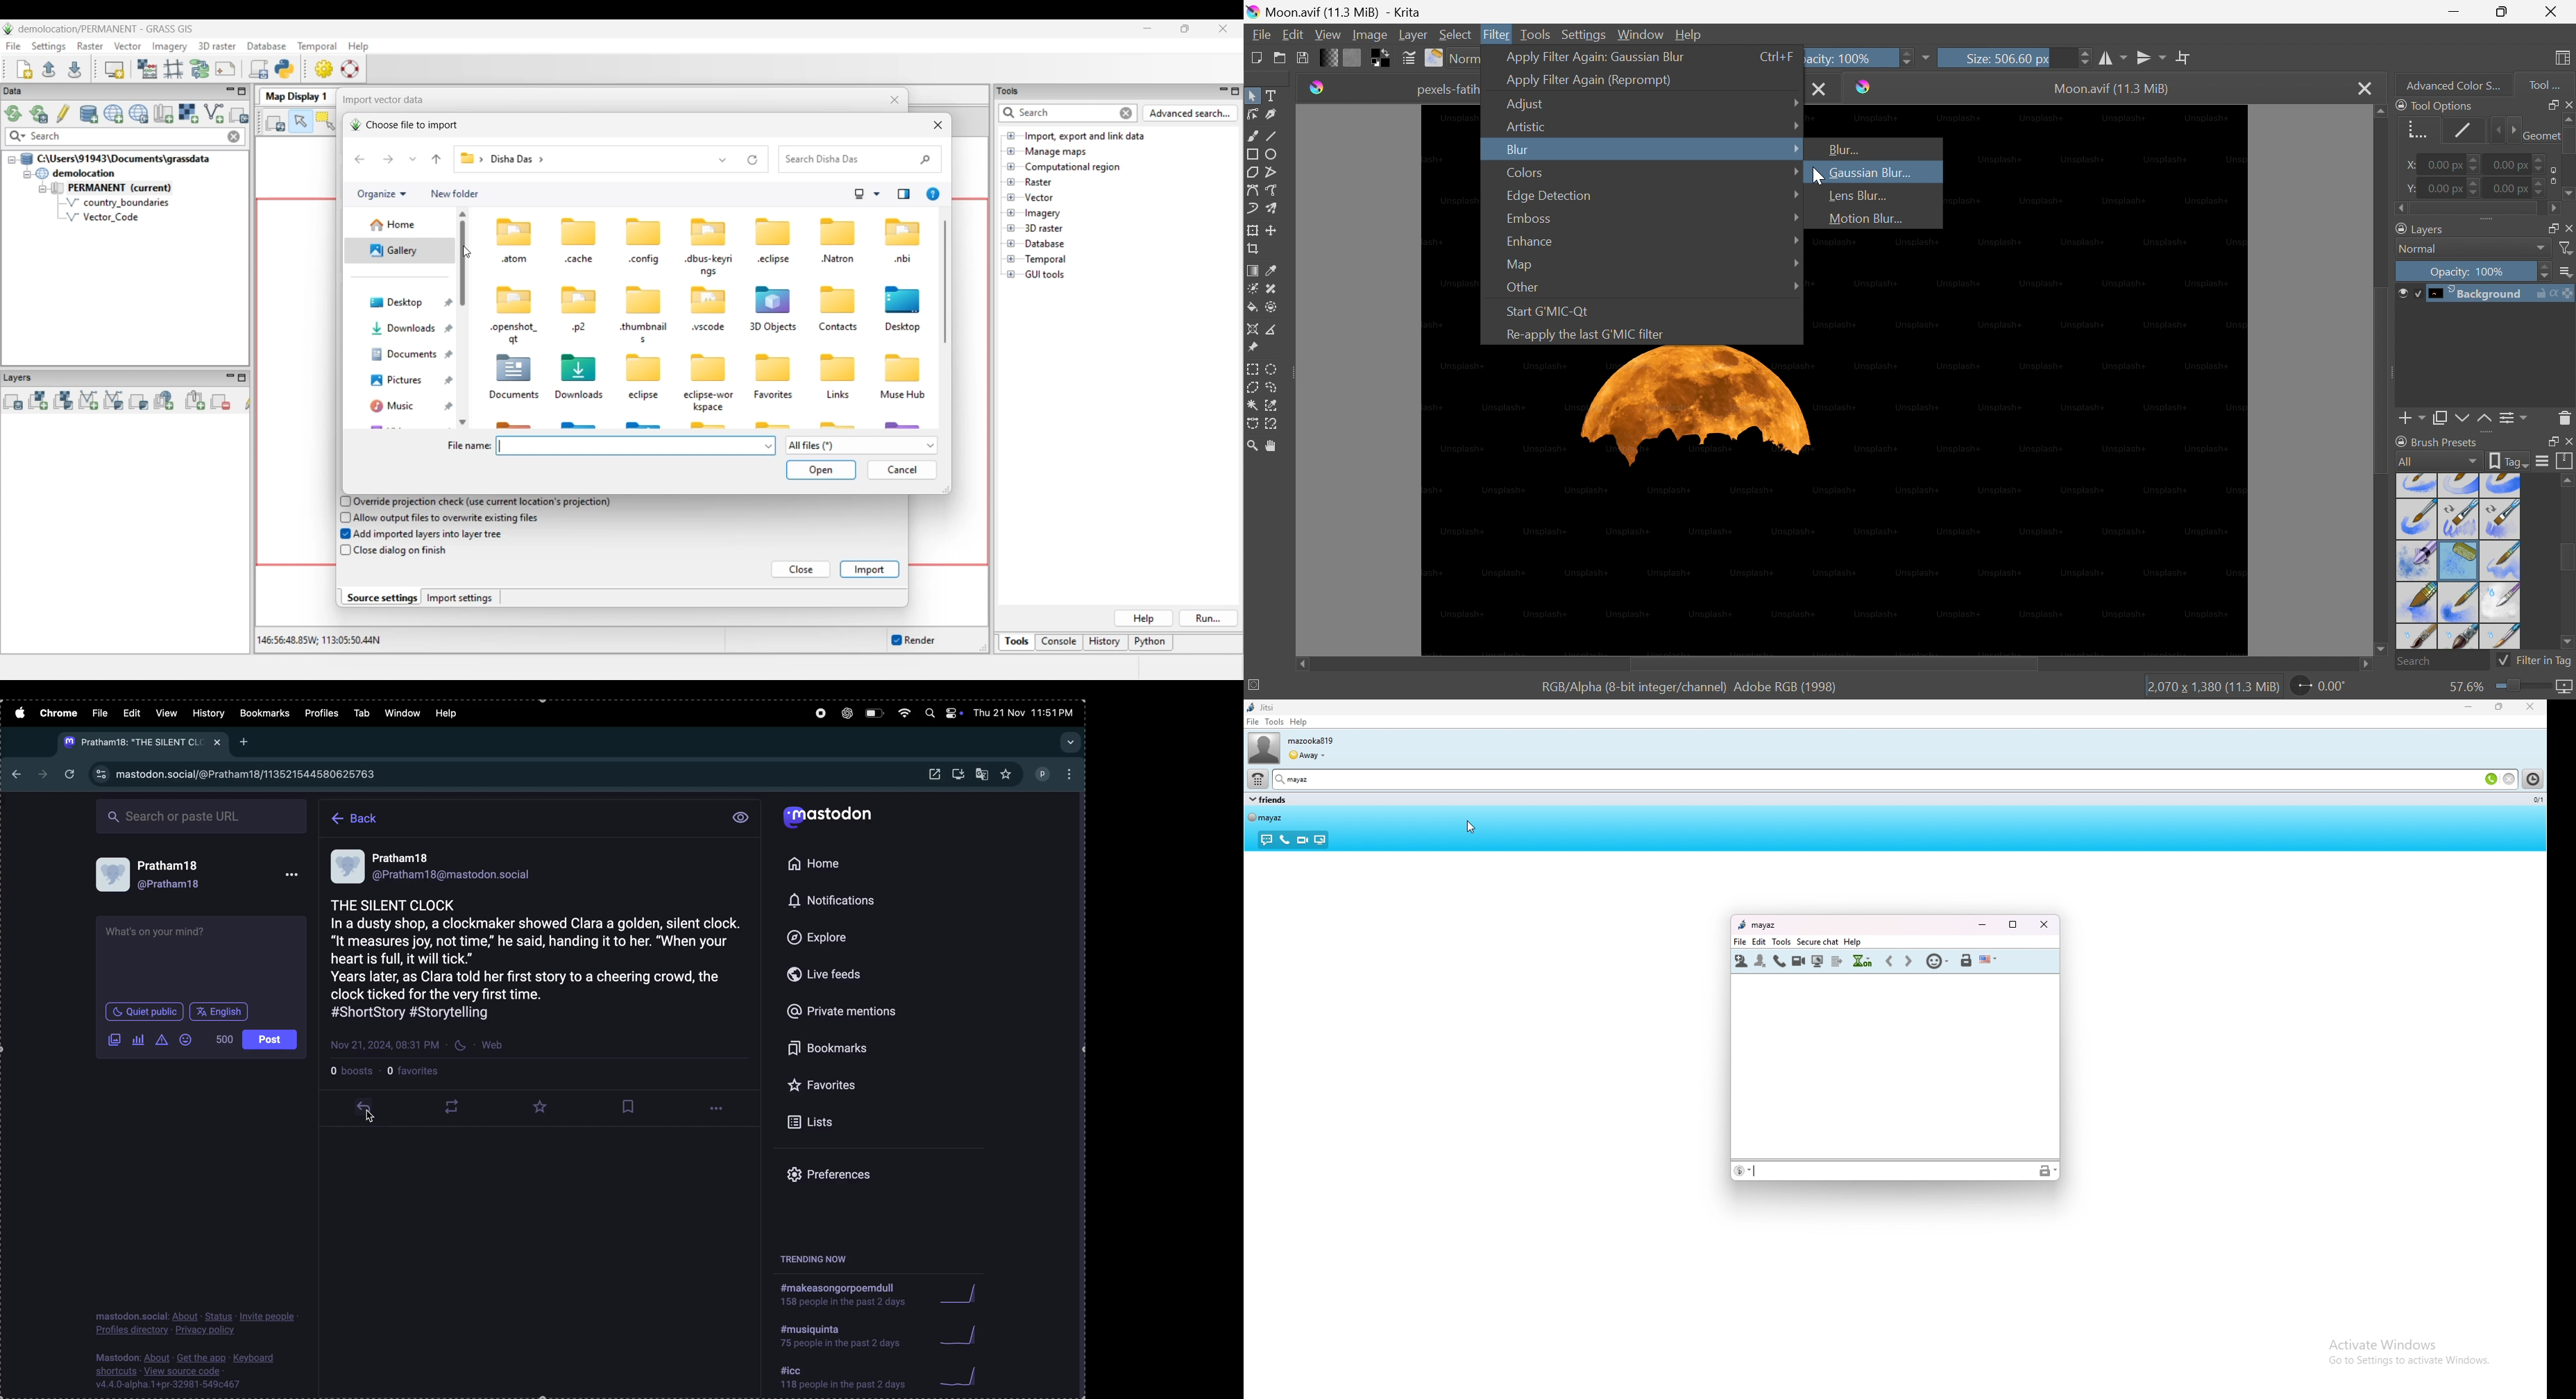  I want to click on hashtag, so click(844, 1379).